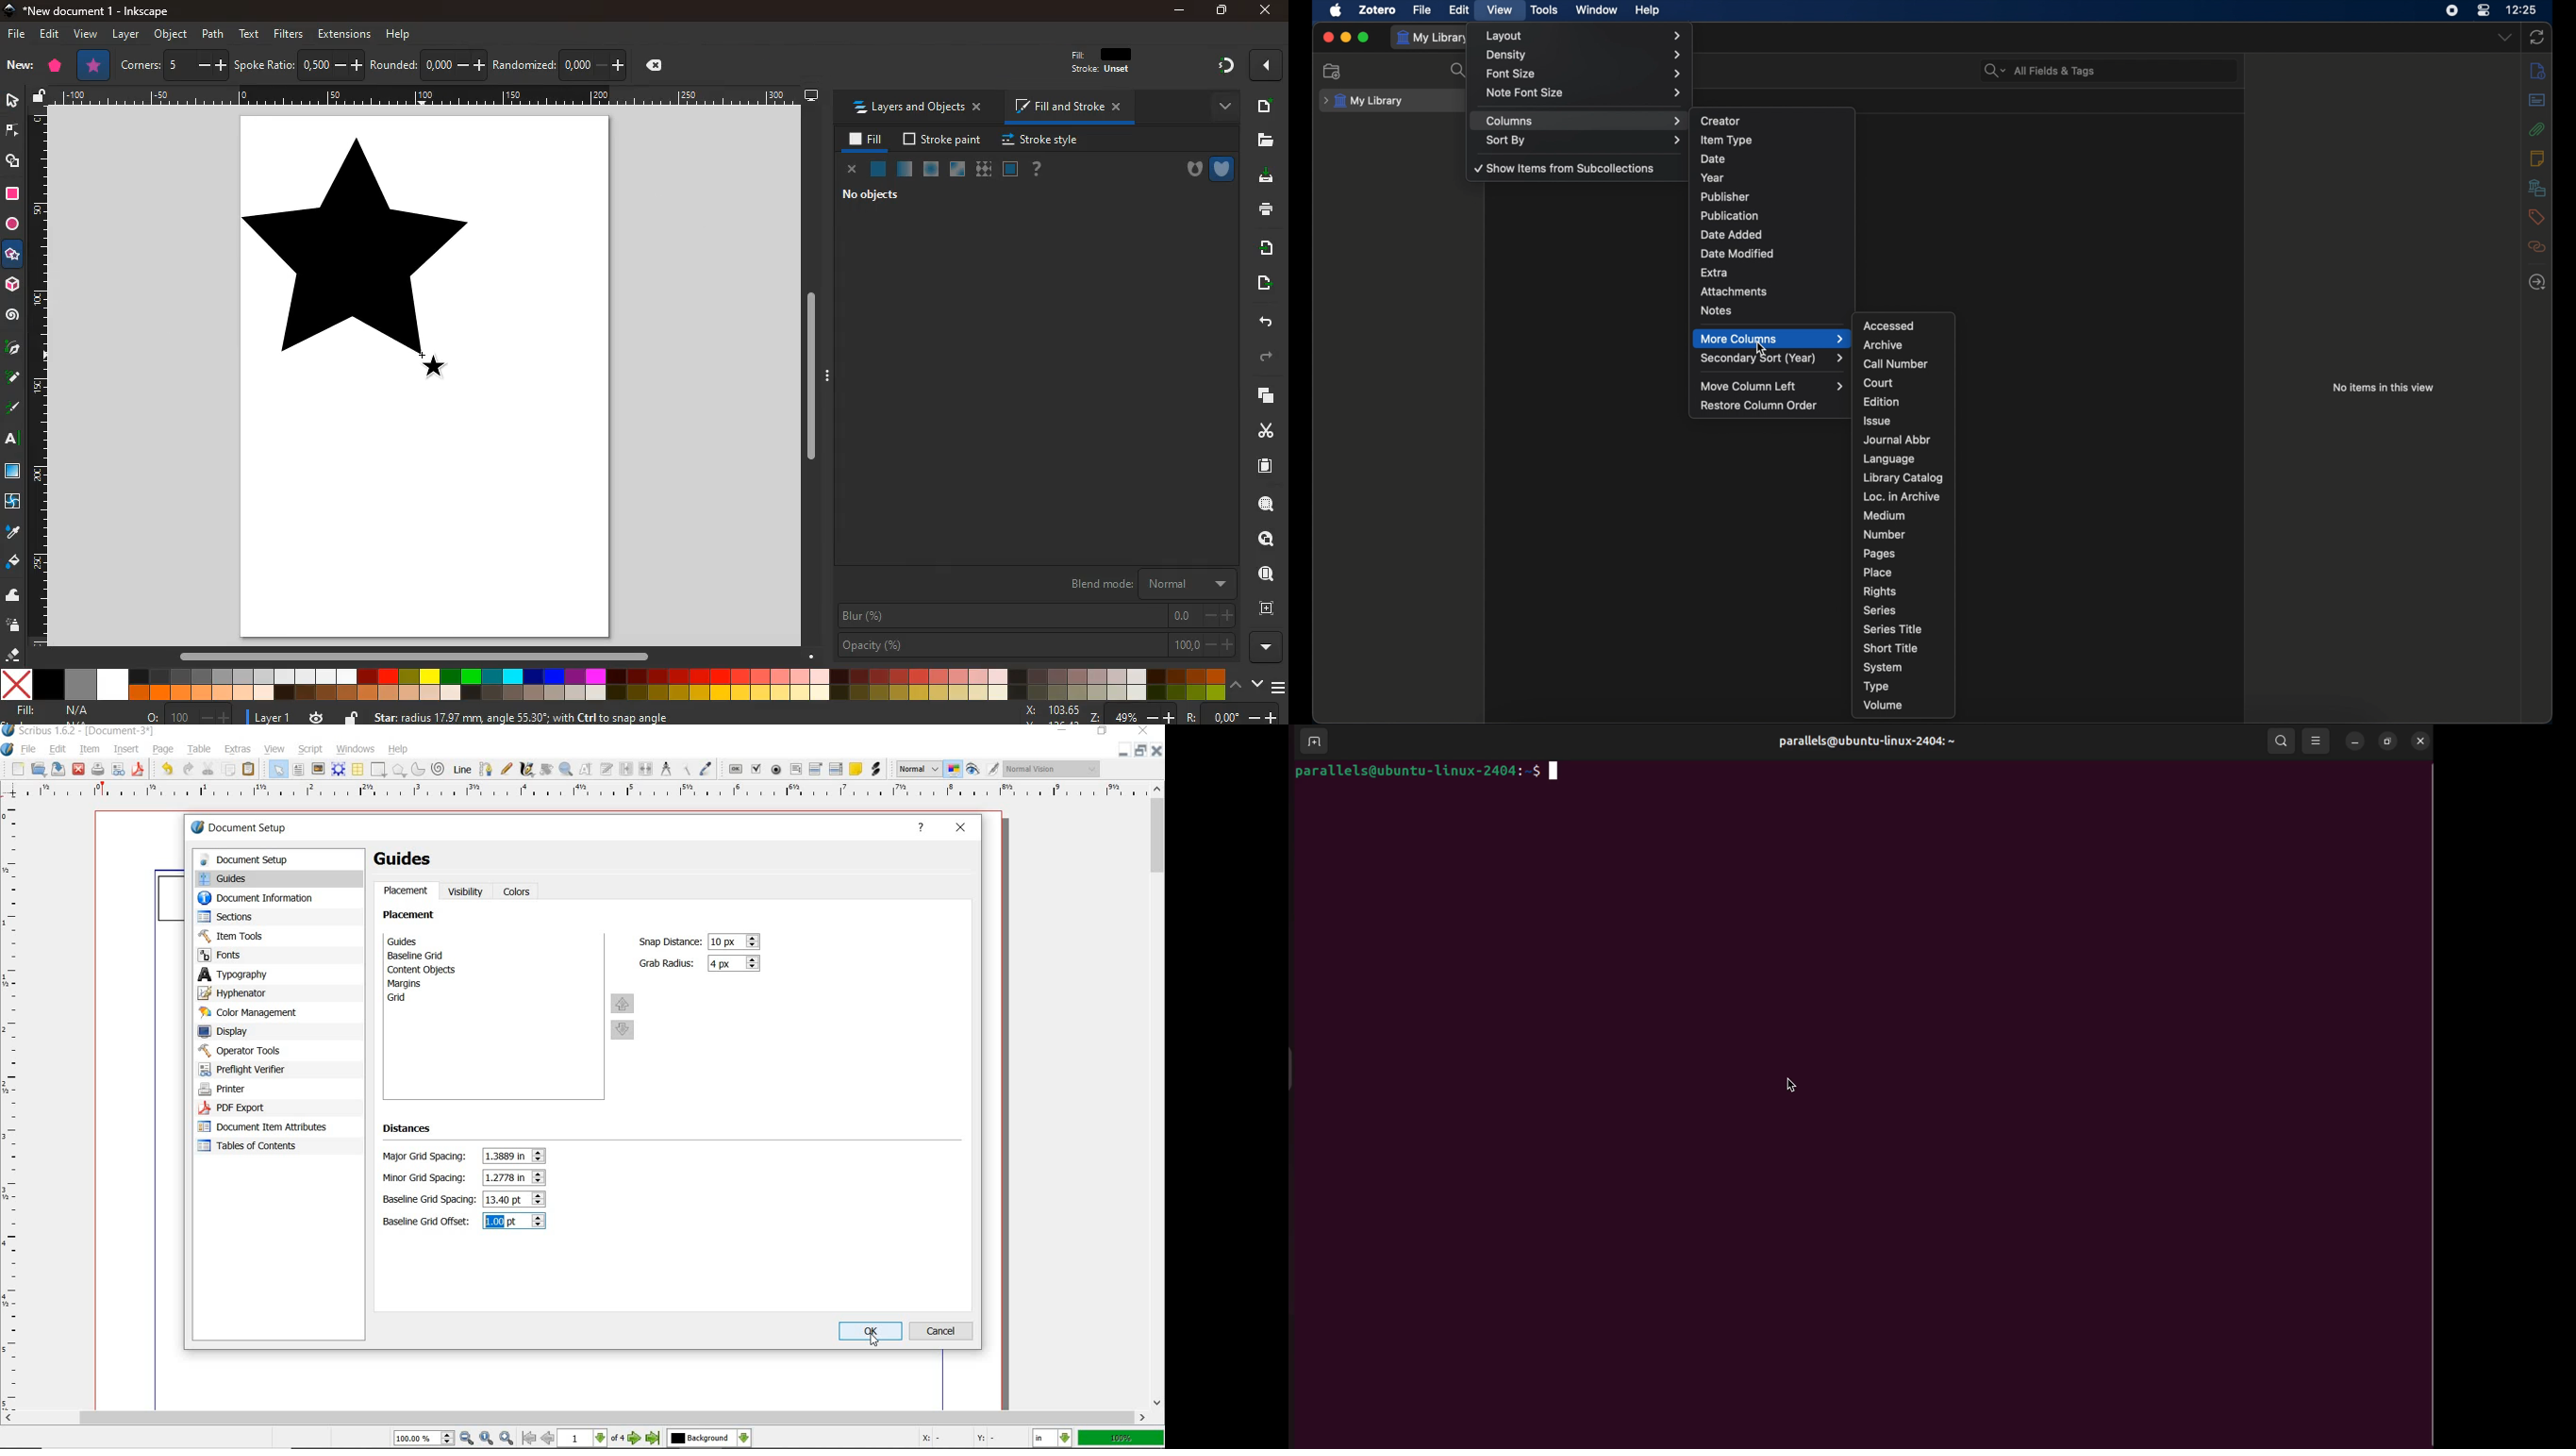 This screenshot has height=1456, width=2576. Describe the element at coordinates (1327, 37) in the screenshot. I see `close` at that location.